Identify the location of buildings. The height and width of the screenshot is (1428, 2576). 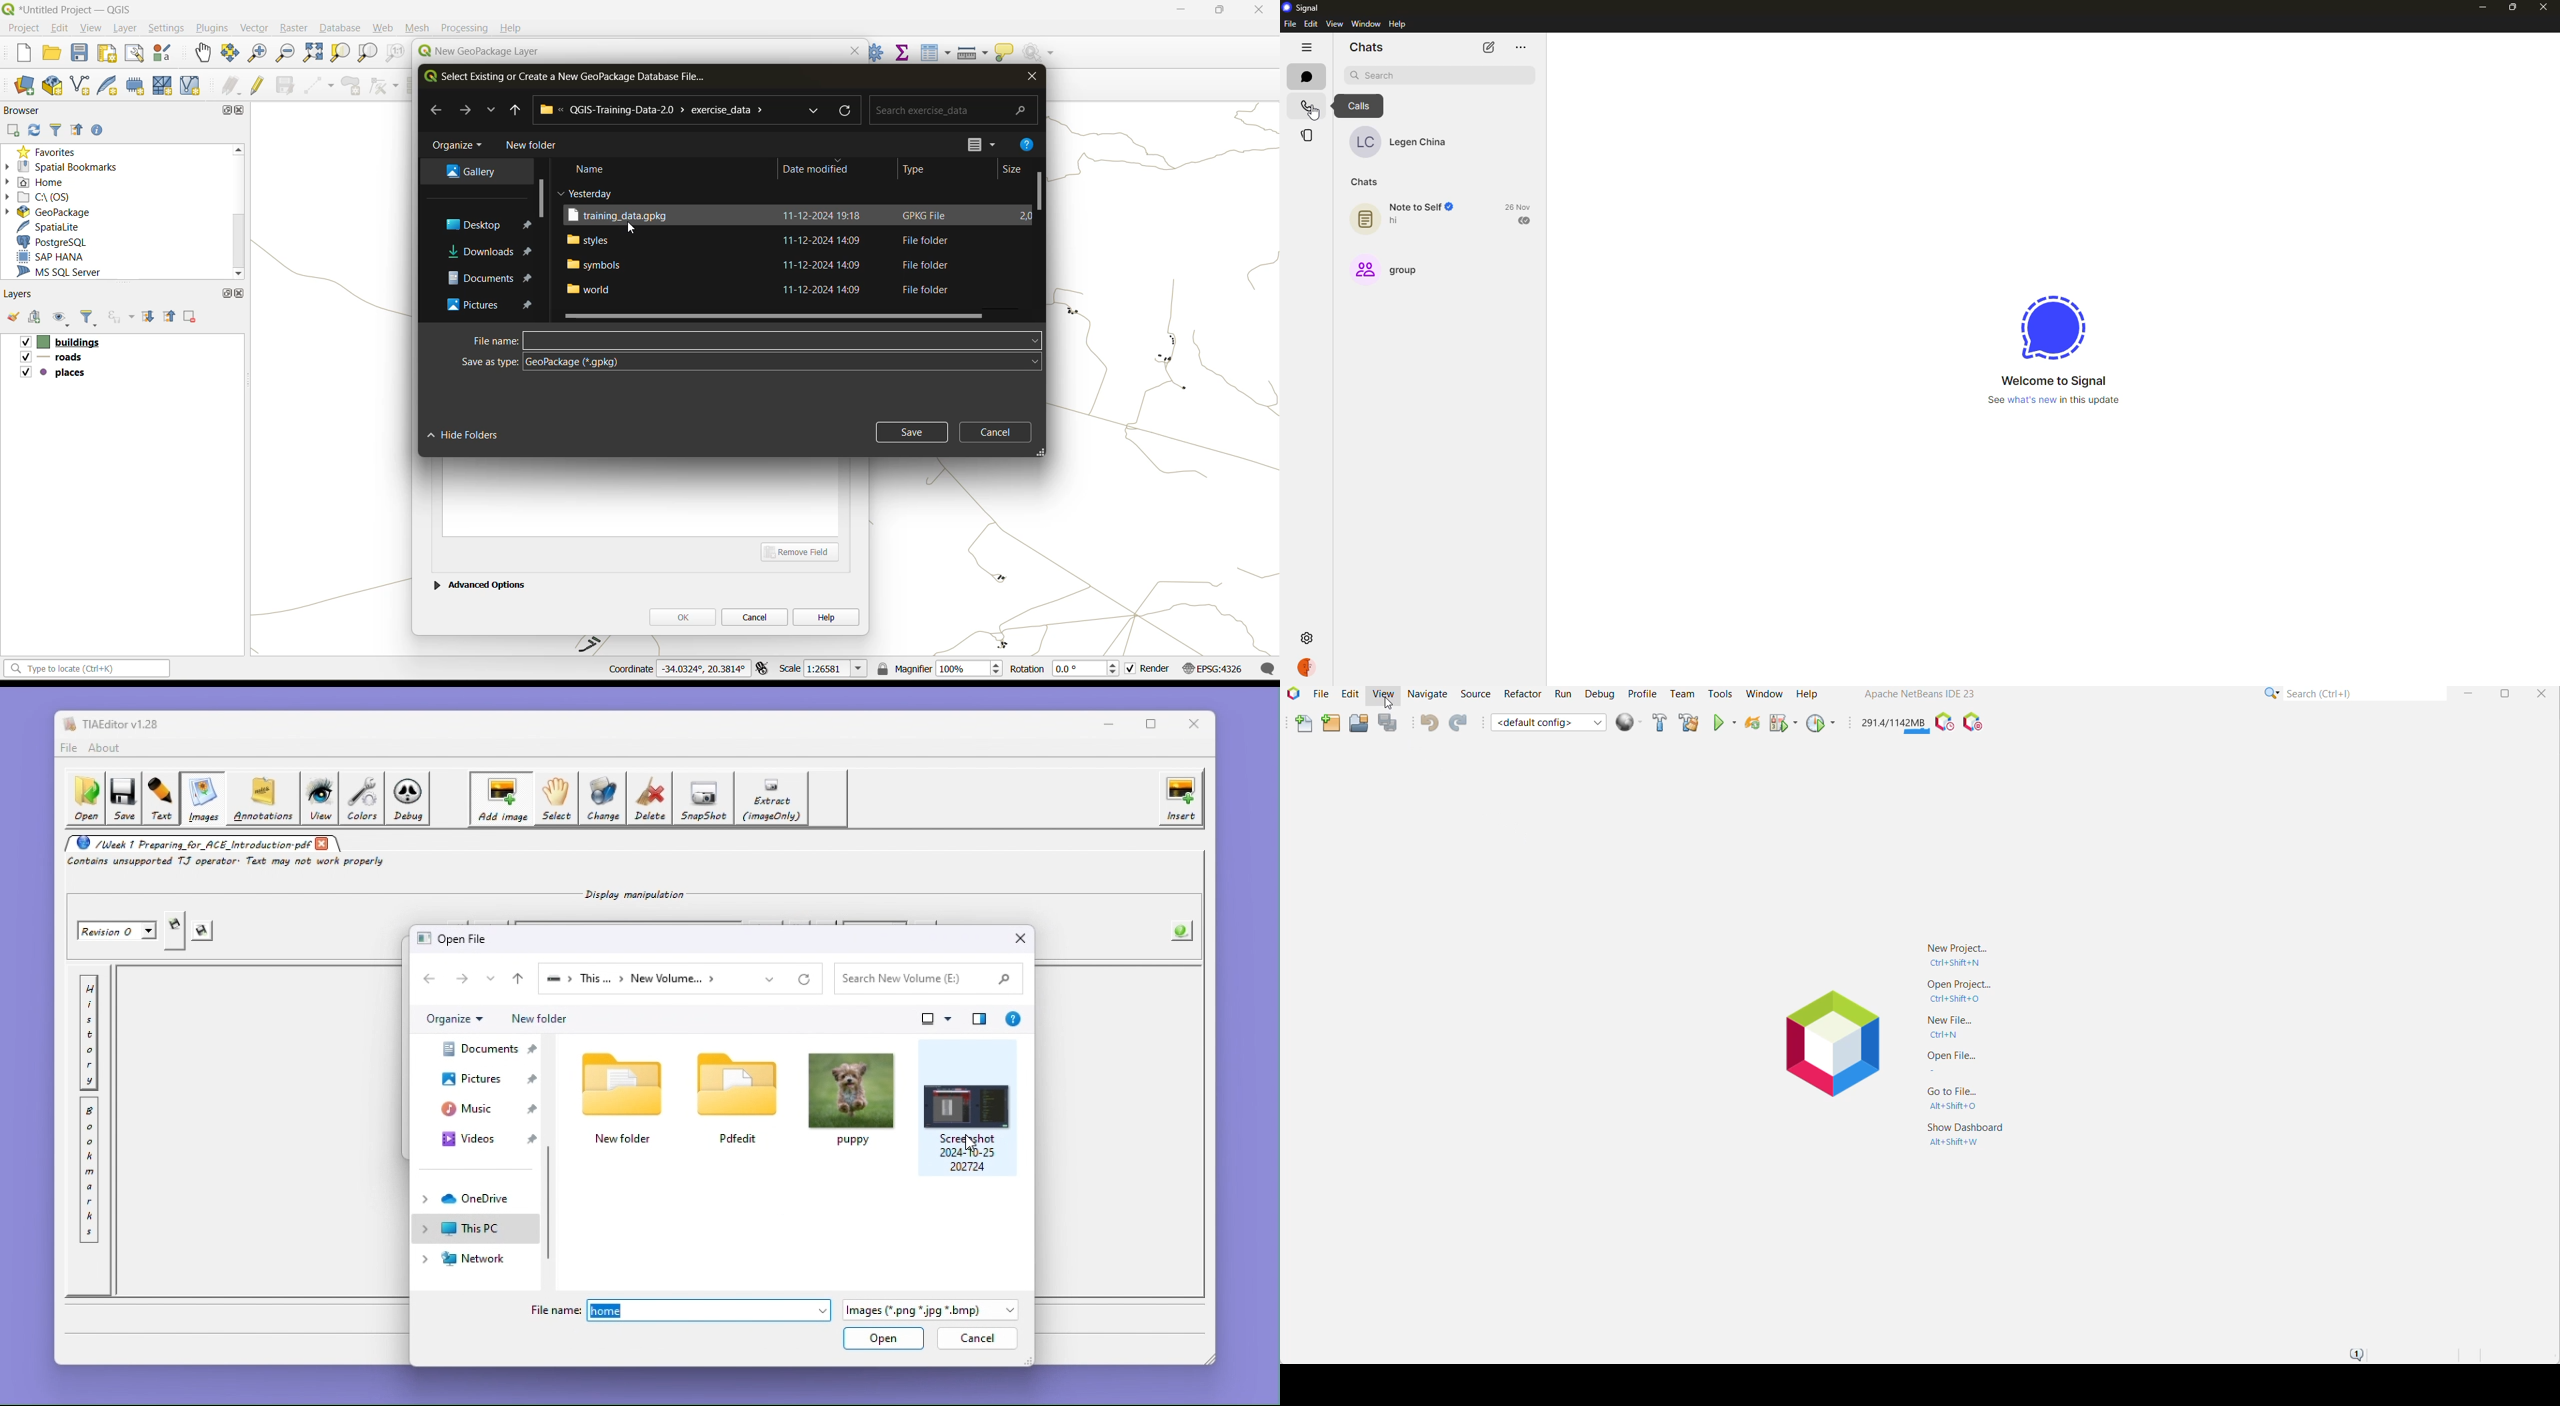
(59, 343).